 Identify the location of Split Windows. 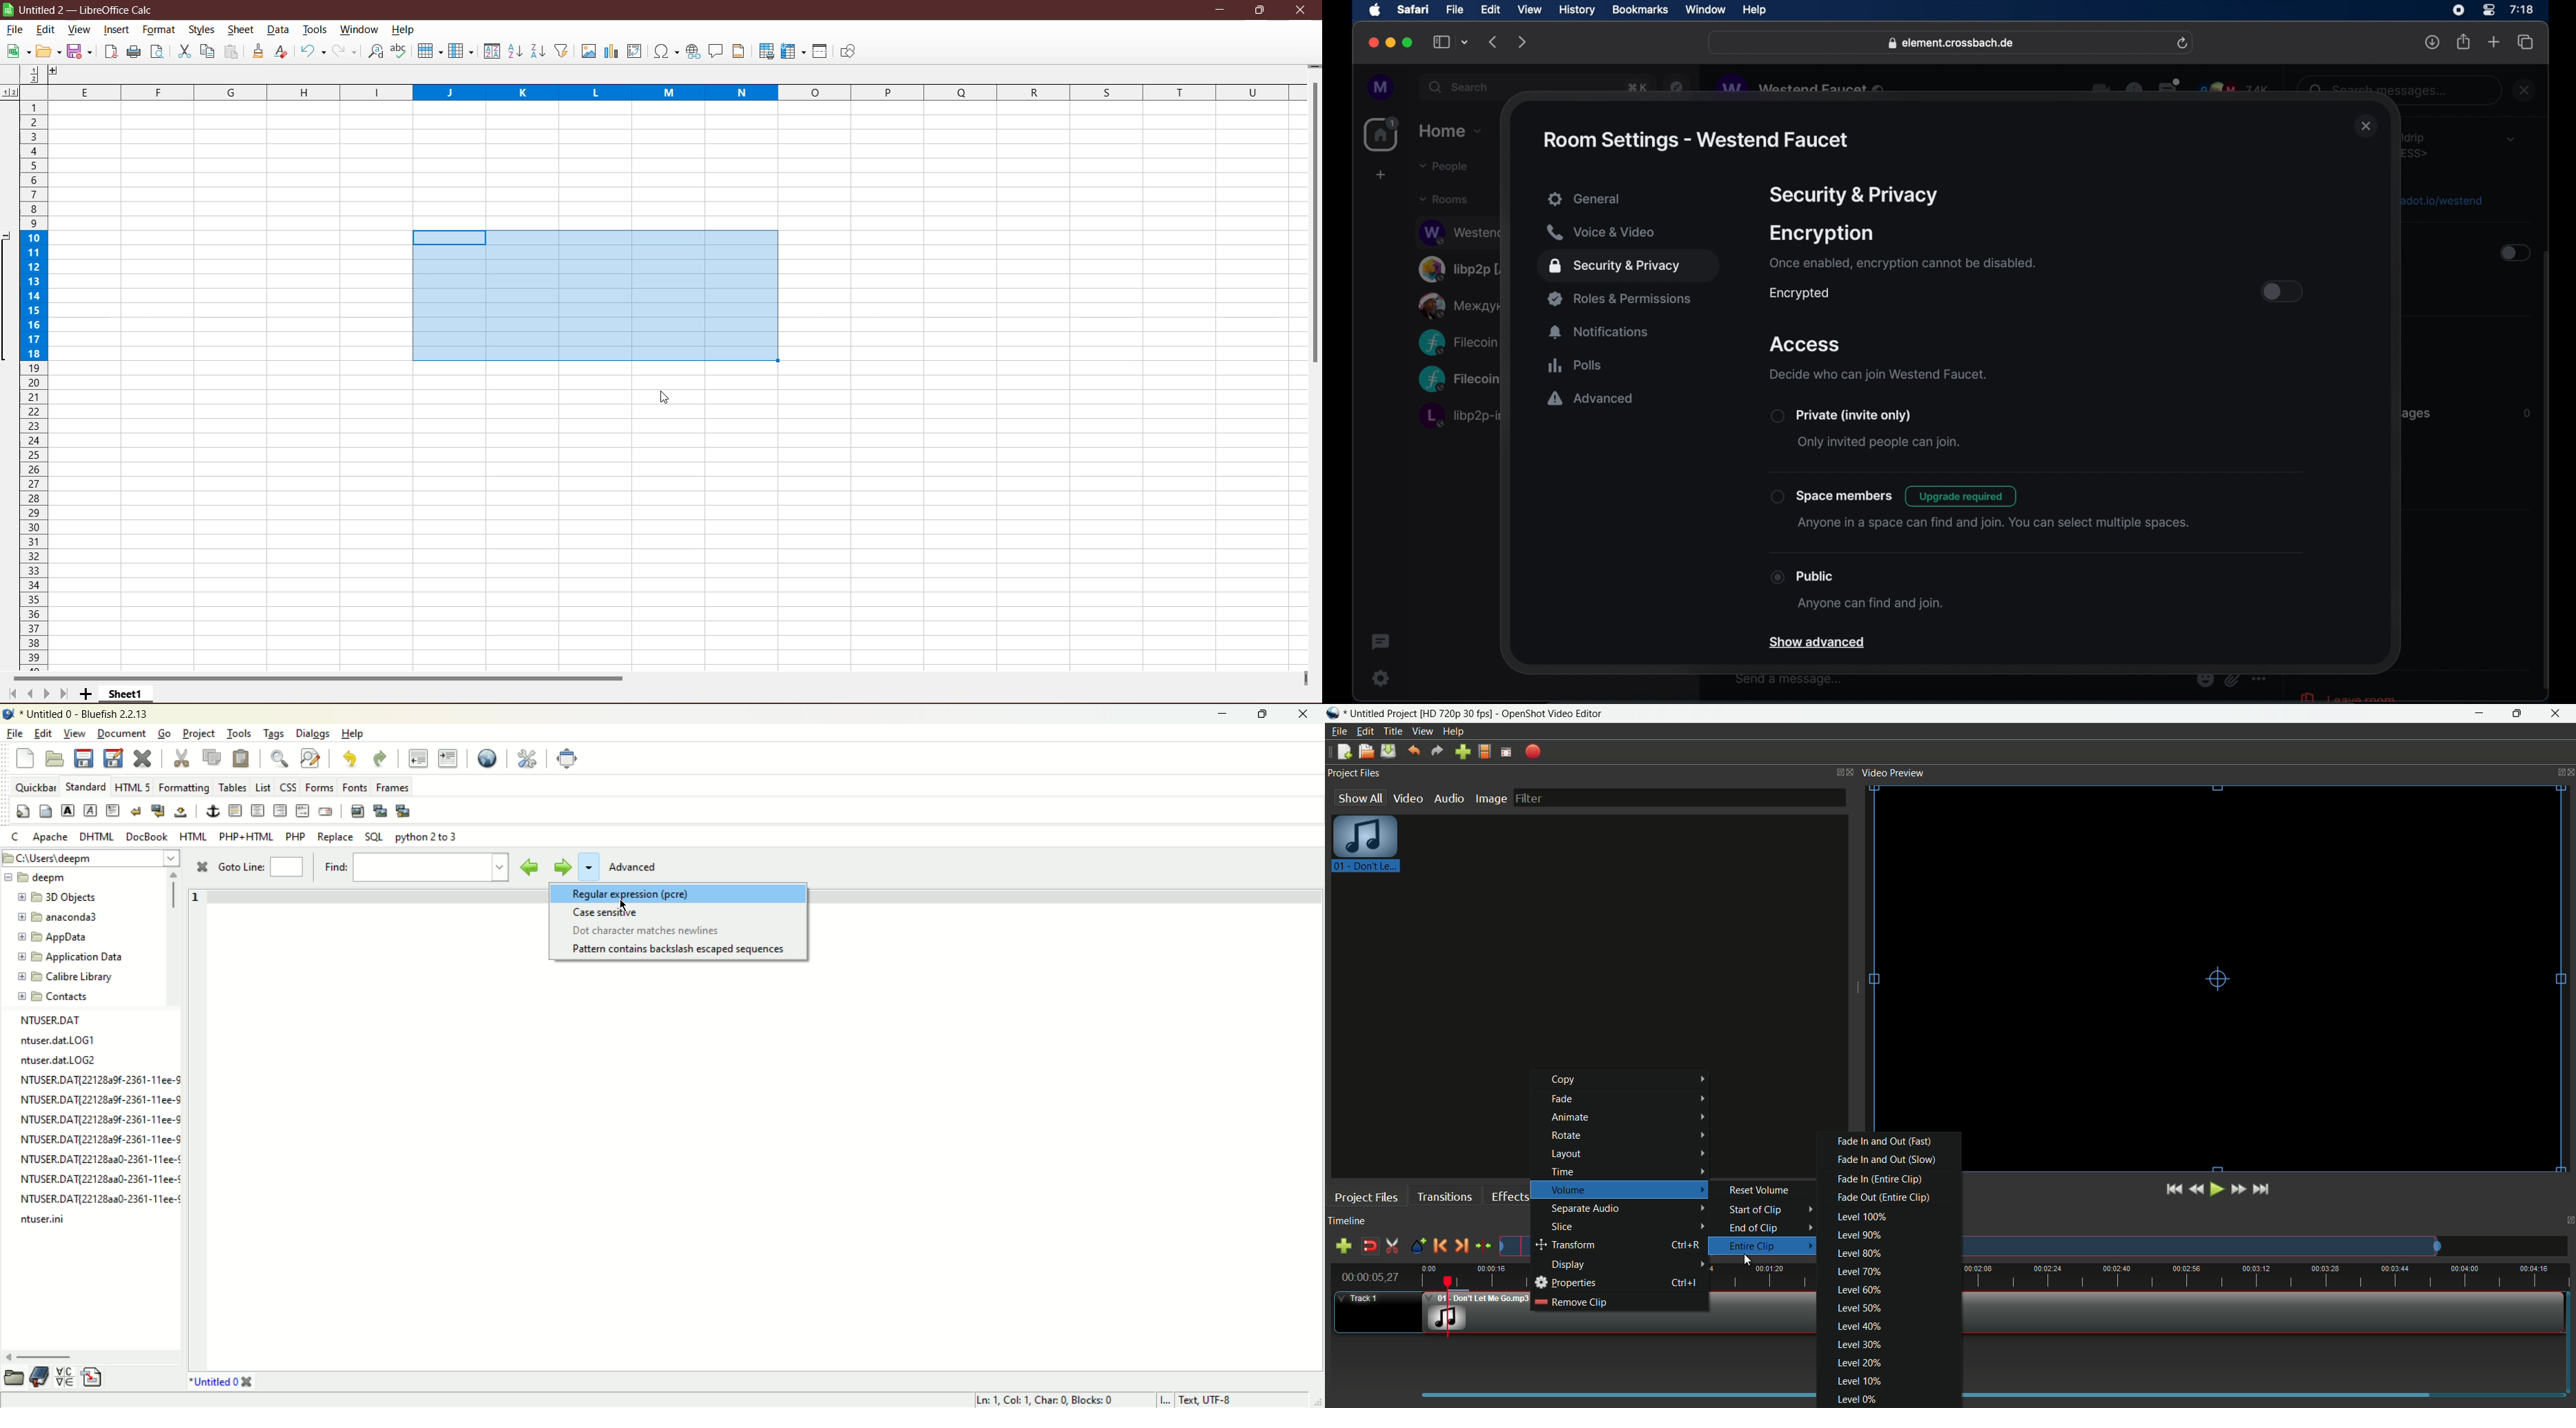
(820, 51).